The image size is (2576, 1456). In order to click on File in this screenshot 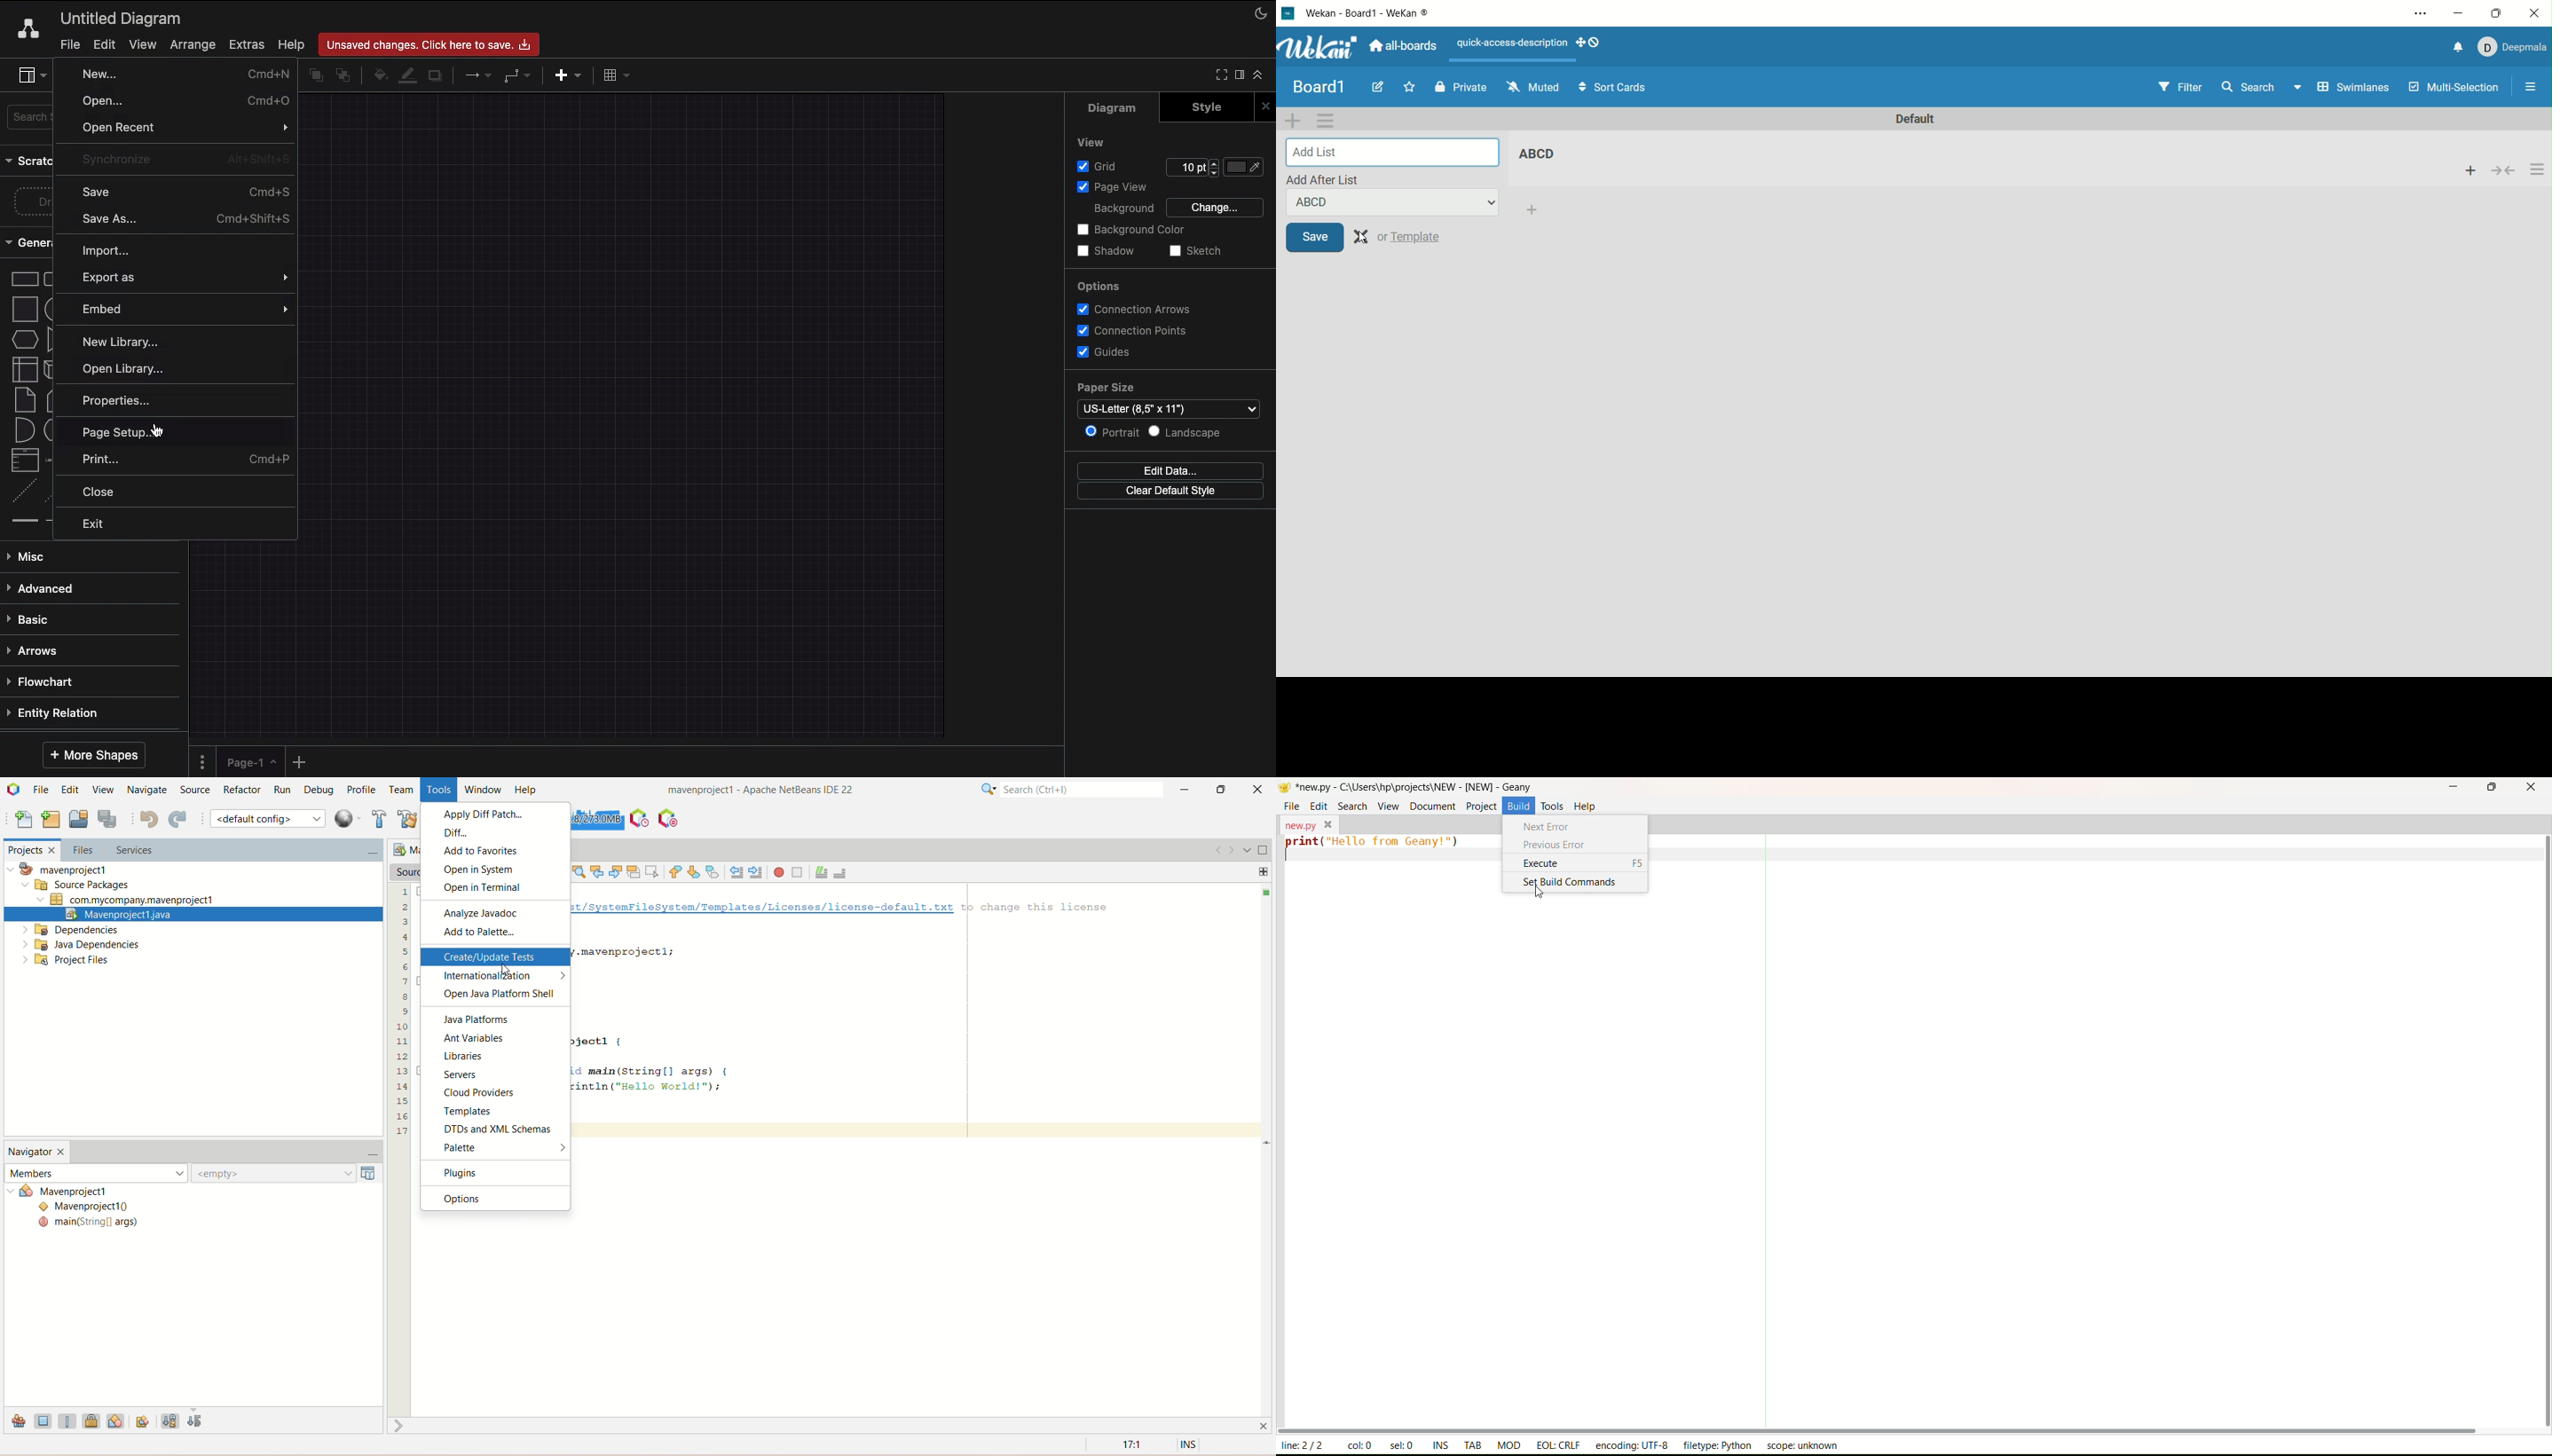, I will do `click(68, 44)`.